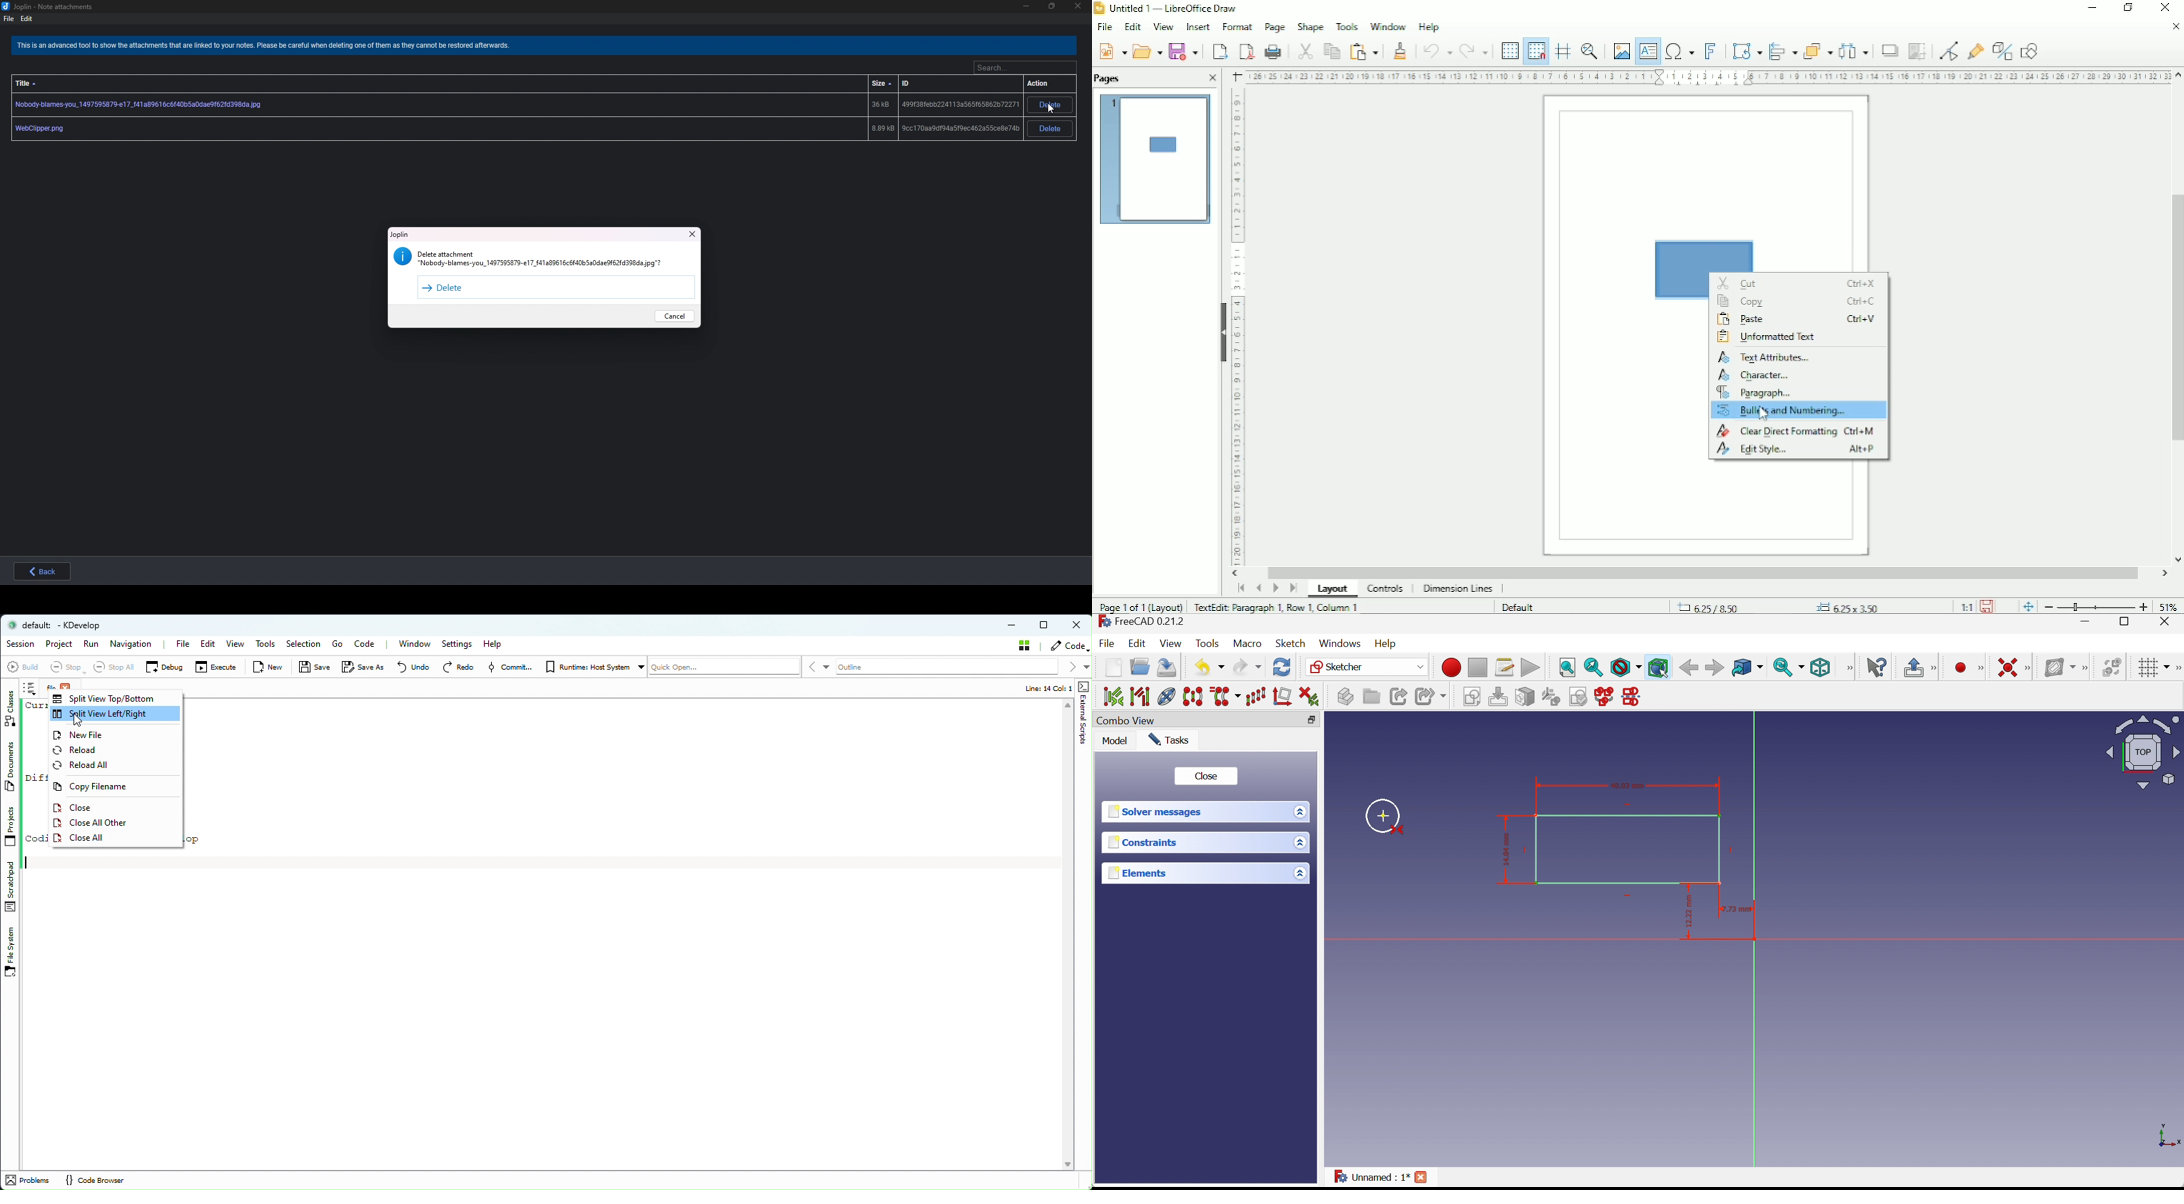 This screenshot has height=1204, width=2184. Describe the element at coordinates (1422, 1178) in the screenshot. I see `Close` at that location.